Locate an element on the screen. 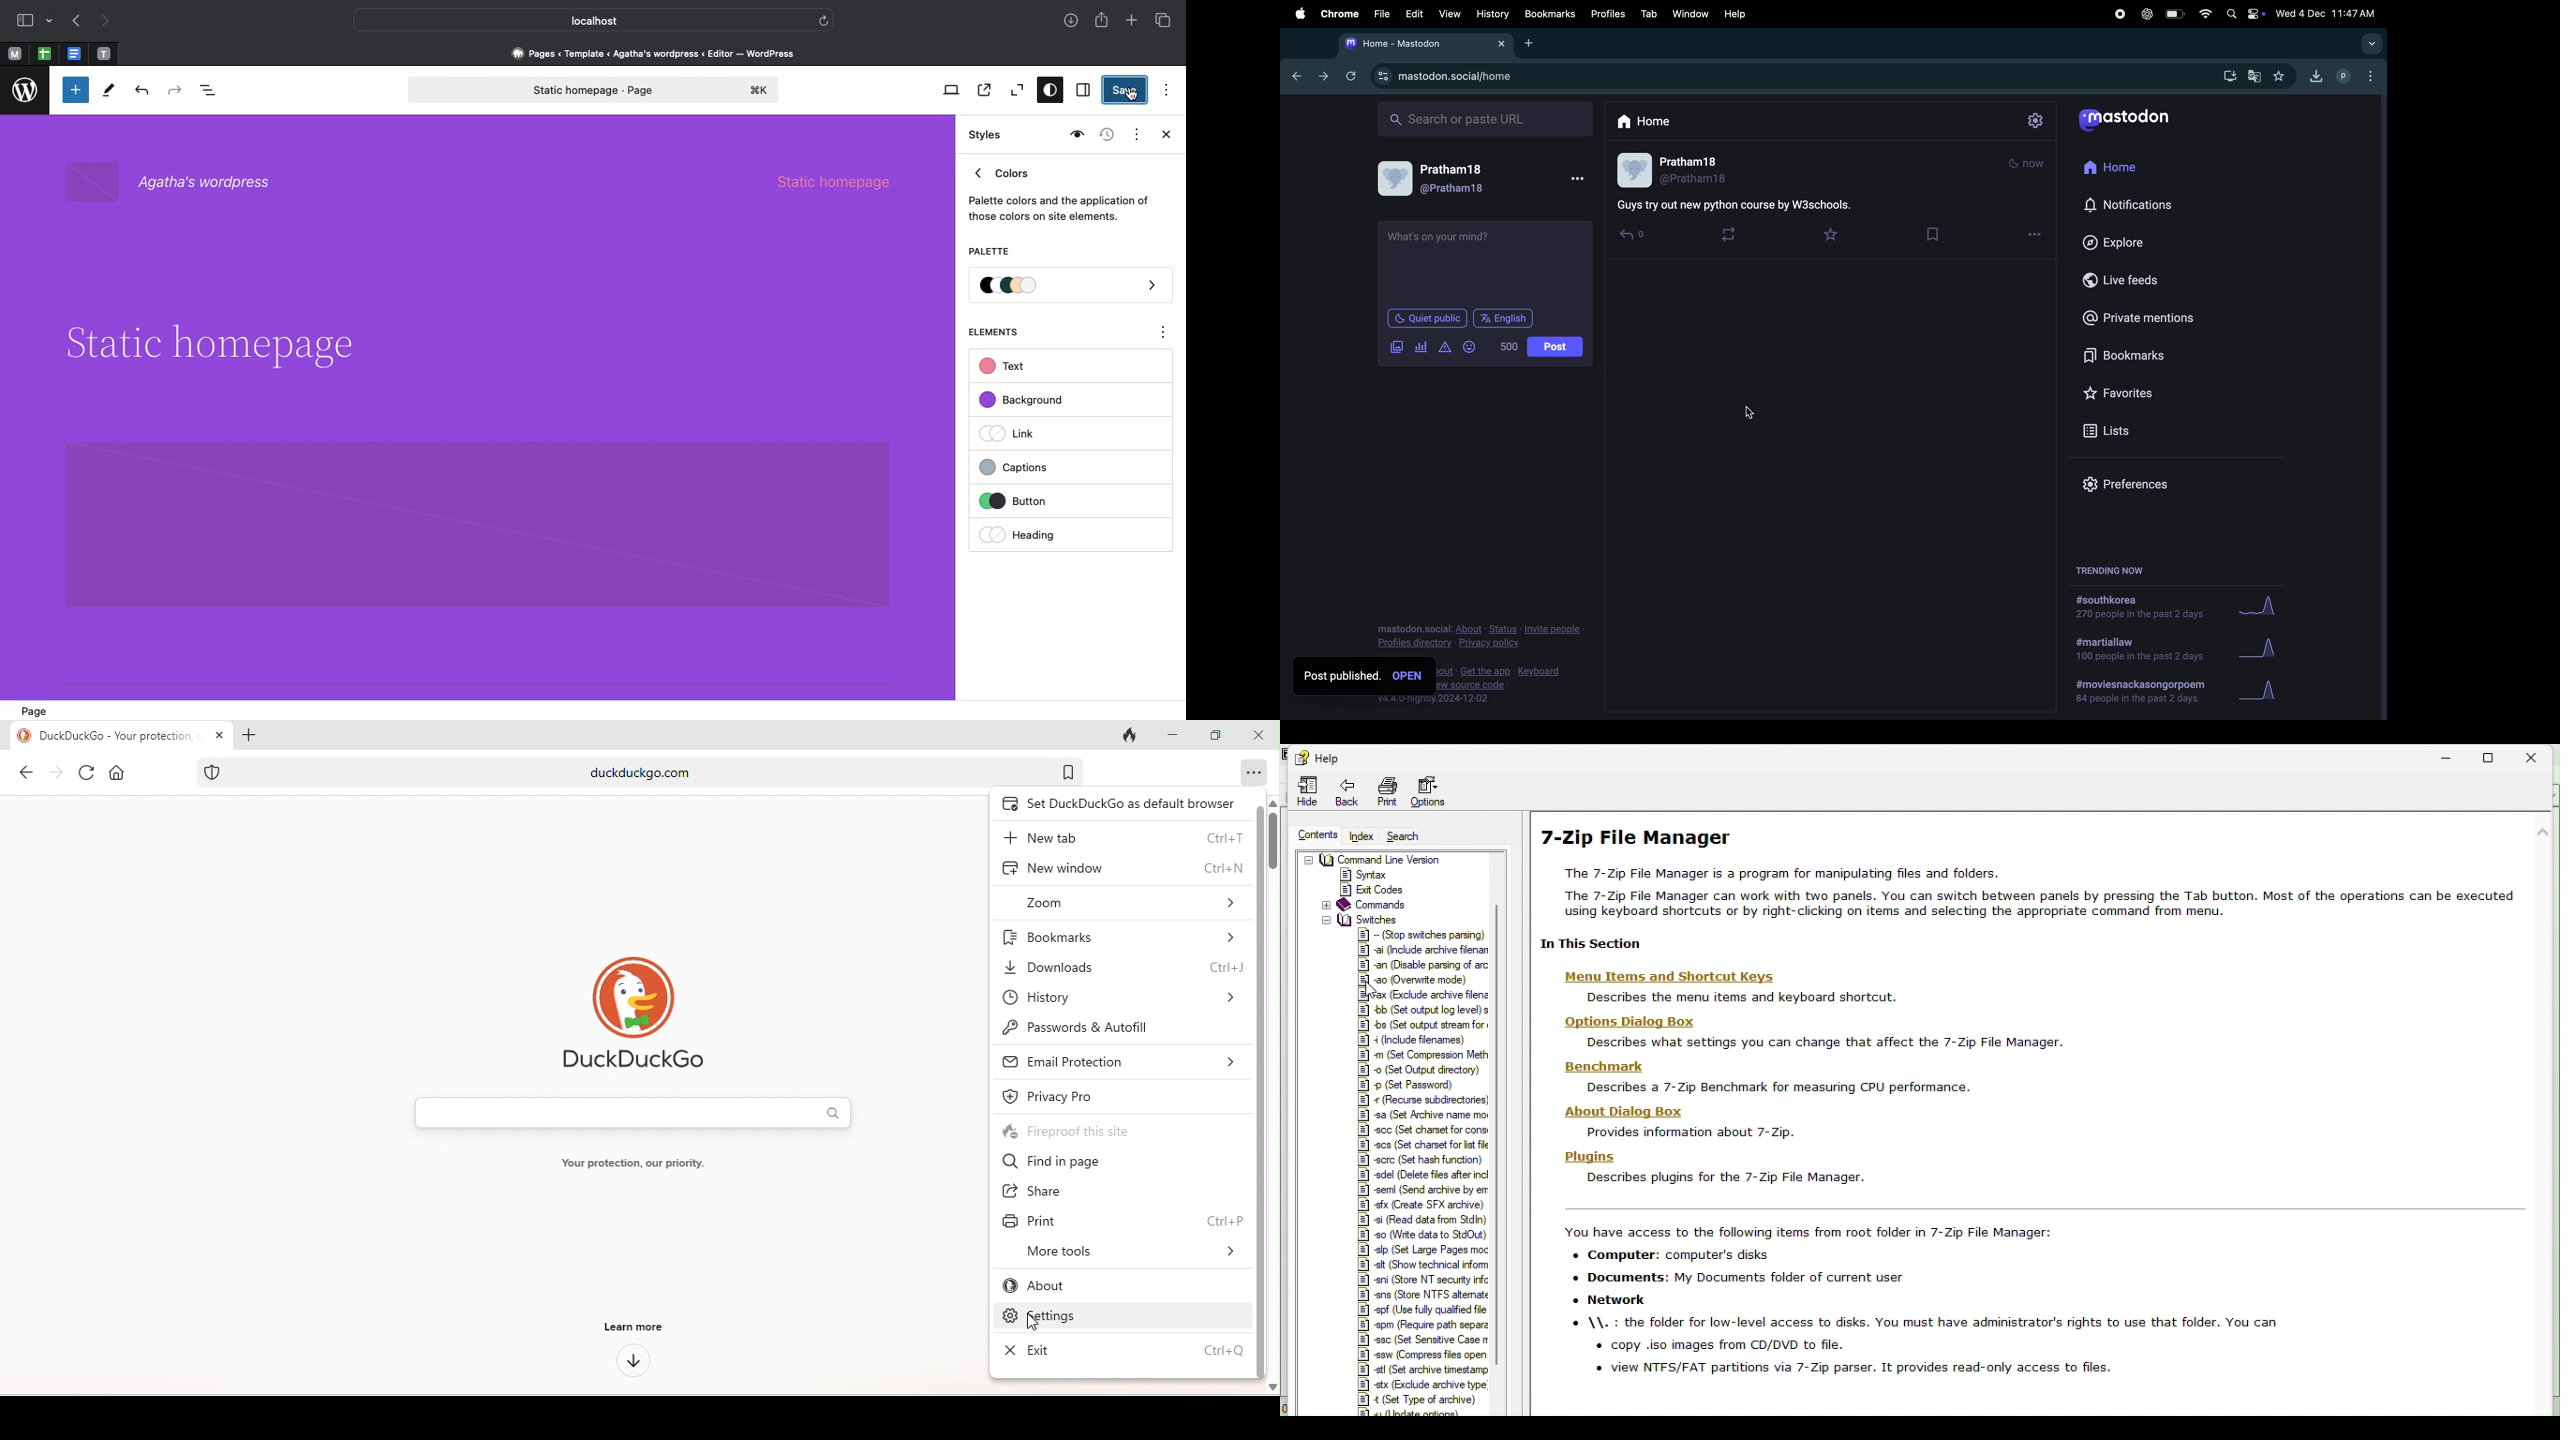 The image size is (2576, 1456). #south korea is located at coordinates (2137, 607).